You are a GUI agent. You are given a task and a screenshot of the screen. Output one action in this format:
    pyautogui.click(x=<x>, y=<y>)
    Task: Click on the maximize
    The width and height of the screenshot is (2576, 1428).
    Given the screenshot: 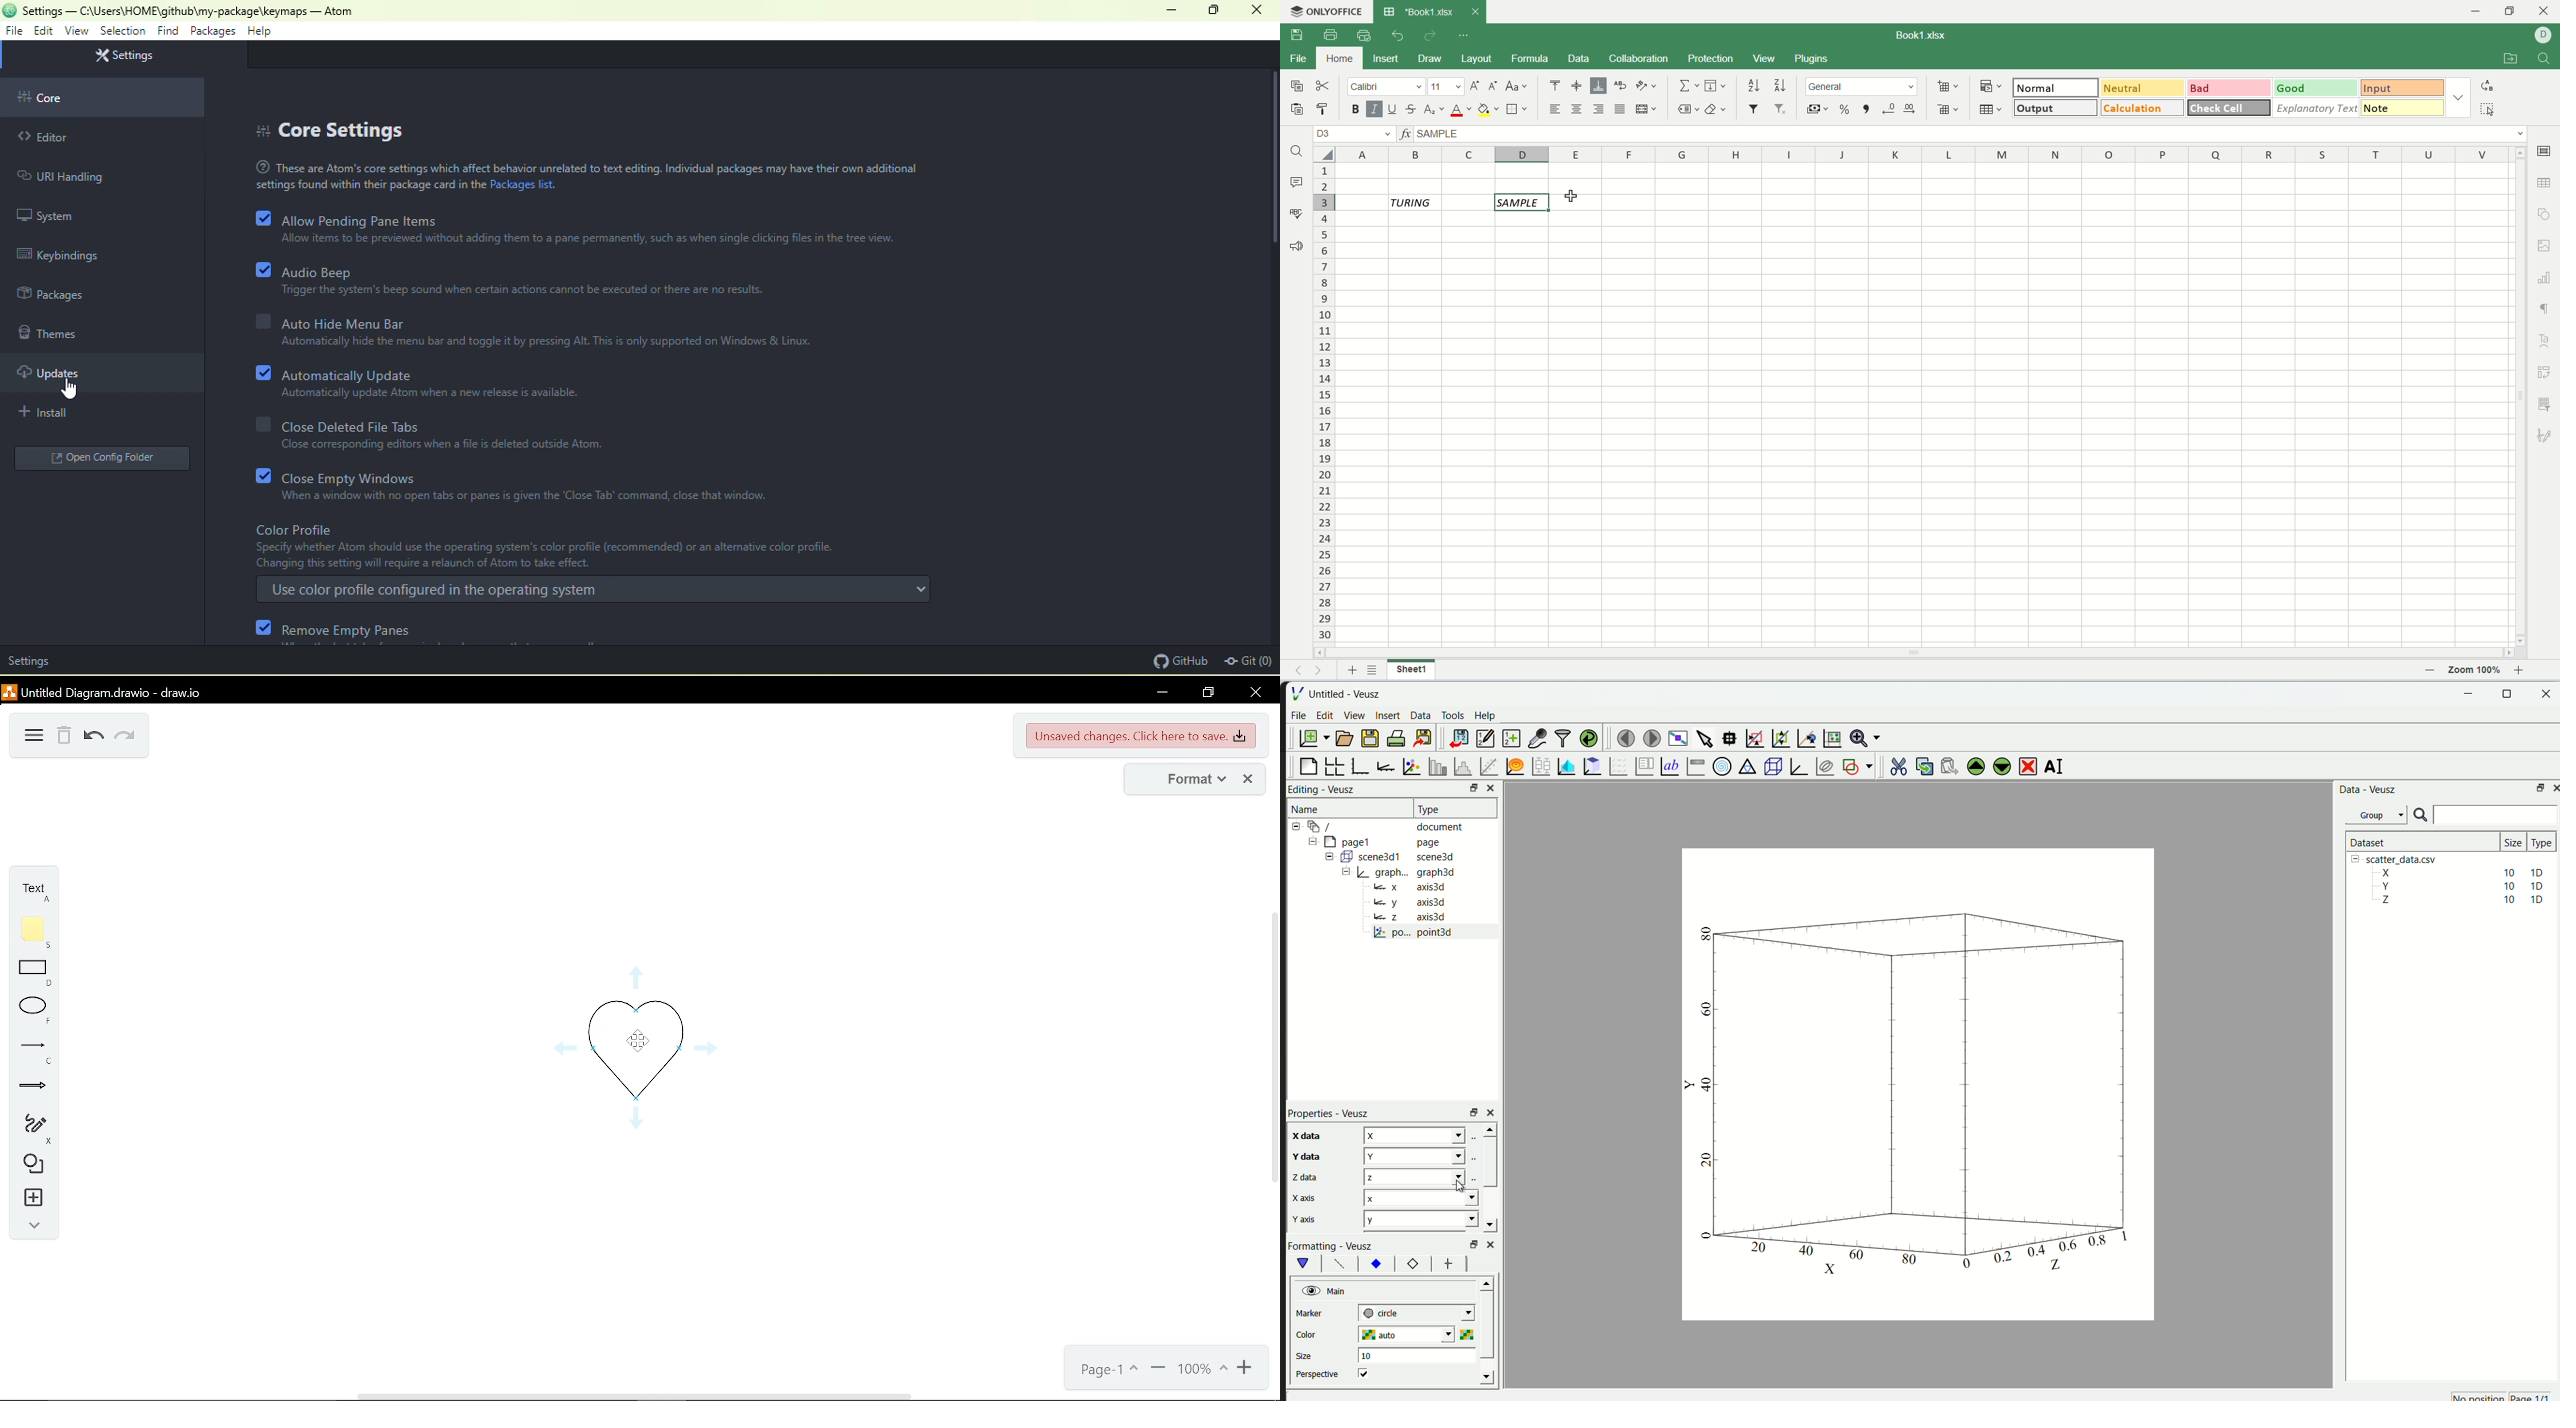 What is the action you would take?
    pyautogui.click(x=1213, y=11)
    